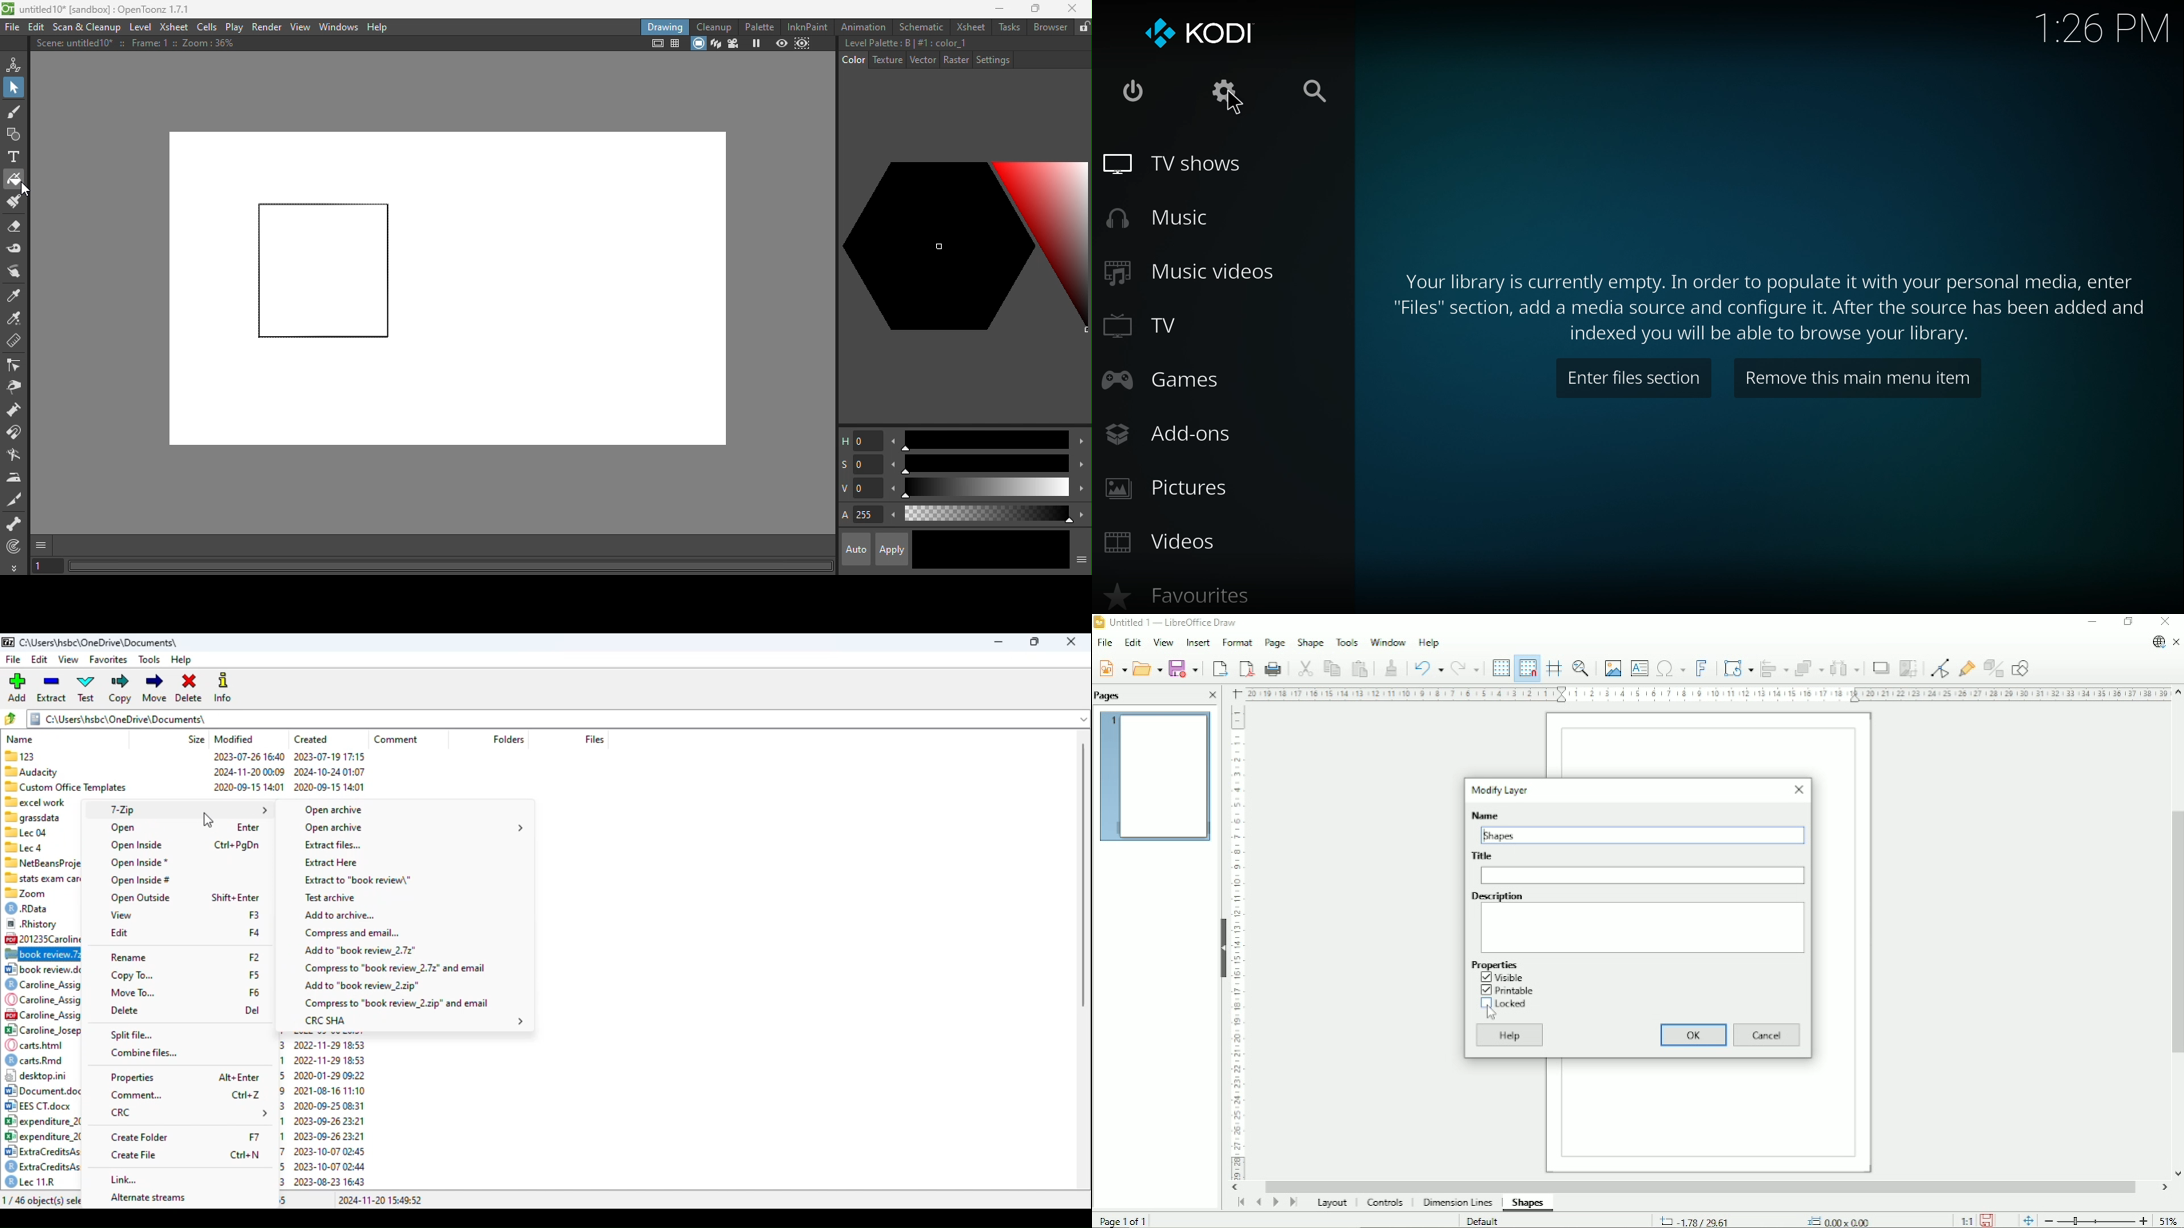 This screenshot has height=1232, width=2184. What do you see at coordinates (1987, 1220) in the screenshot?
I see `Save` at bounding box center [1987, 1220].